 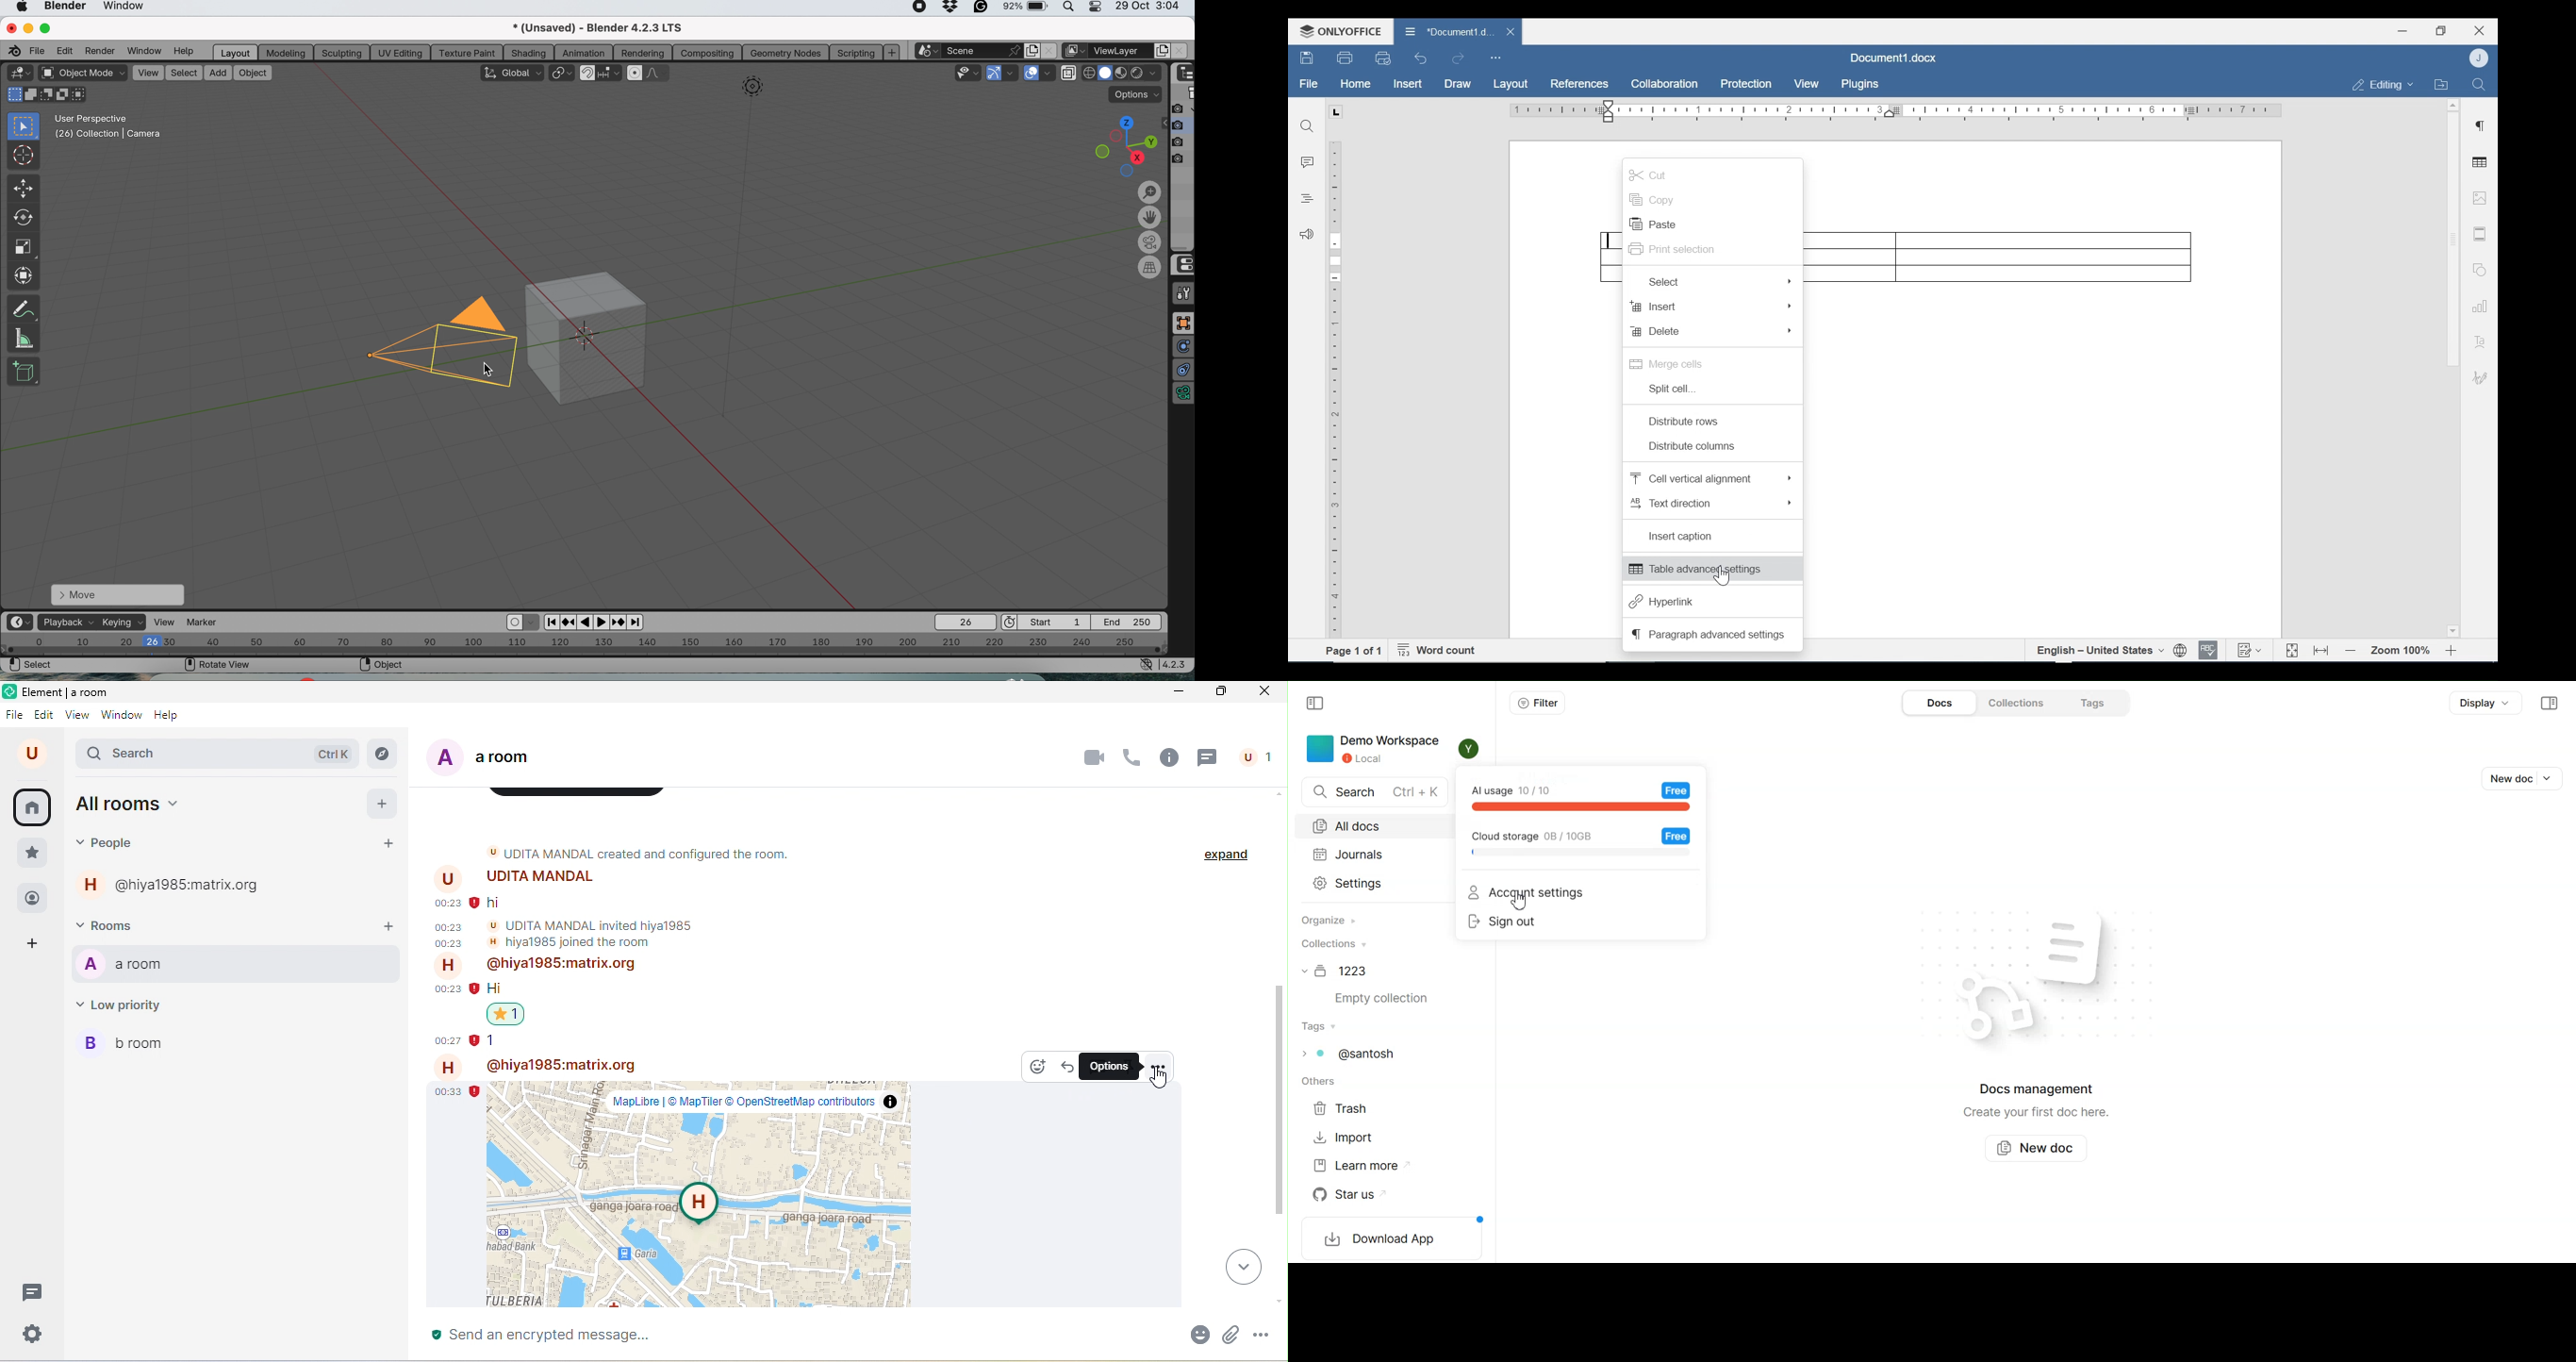 I want to click on text message: "Hi", so click(x=495, y=988).